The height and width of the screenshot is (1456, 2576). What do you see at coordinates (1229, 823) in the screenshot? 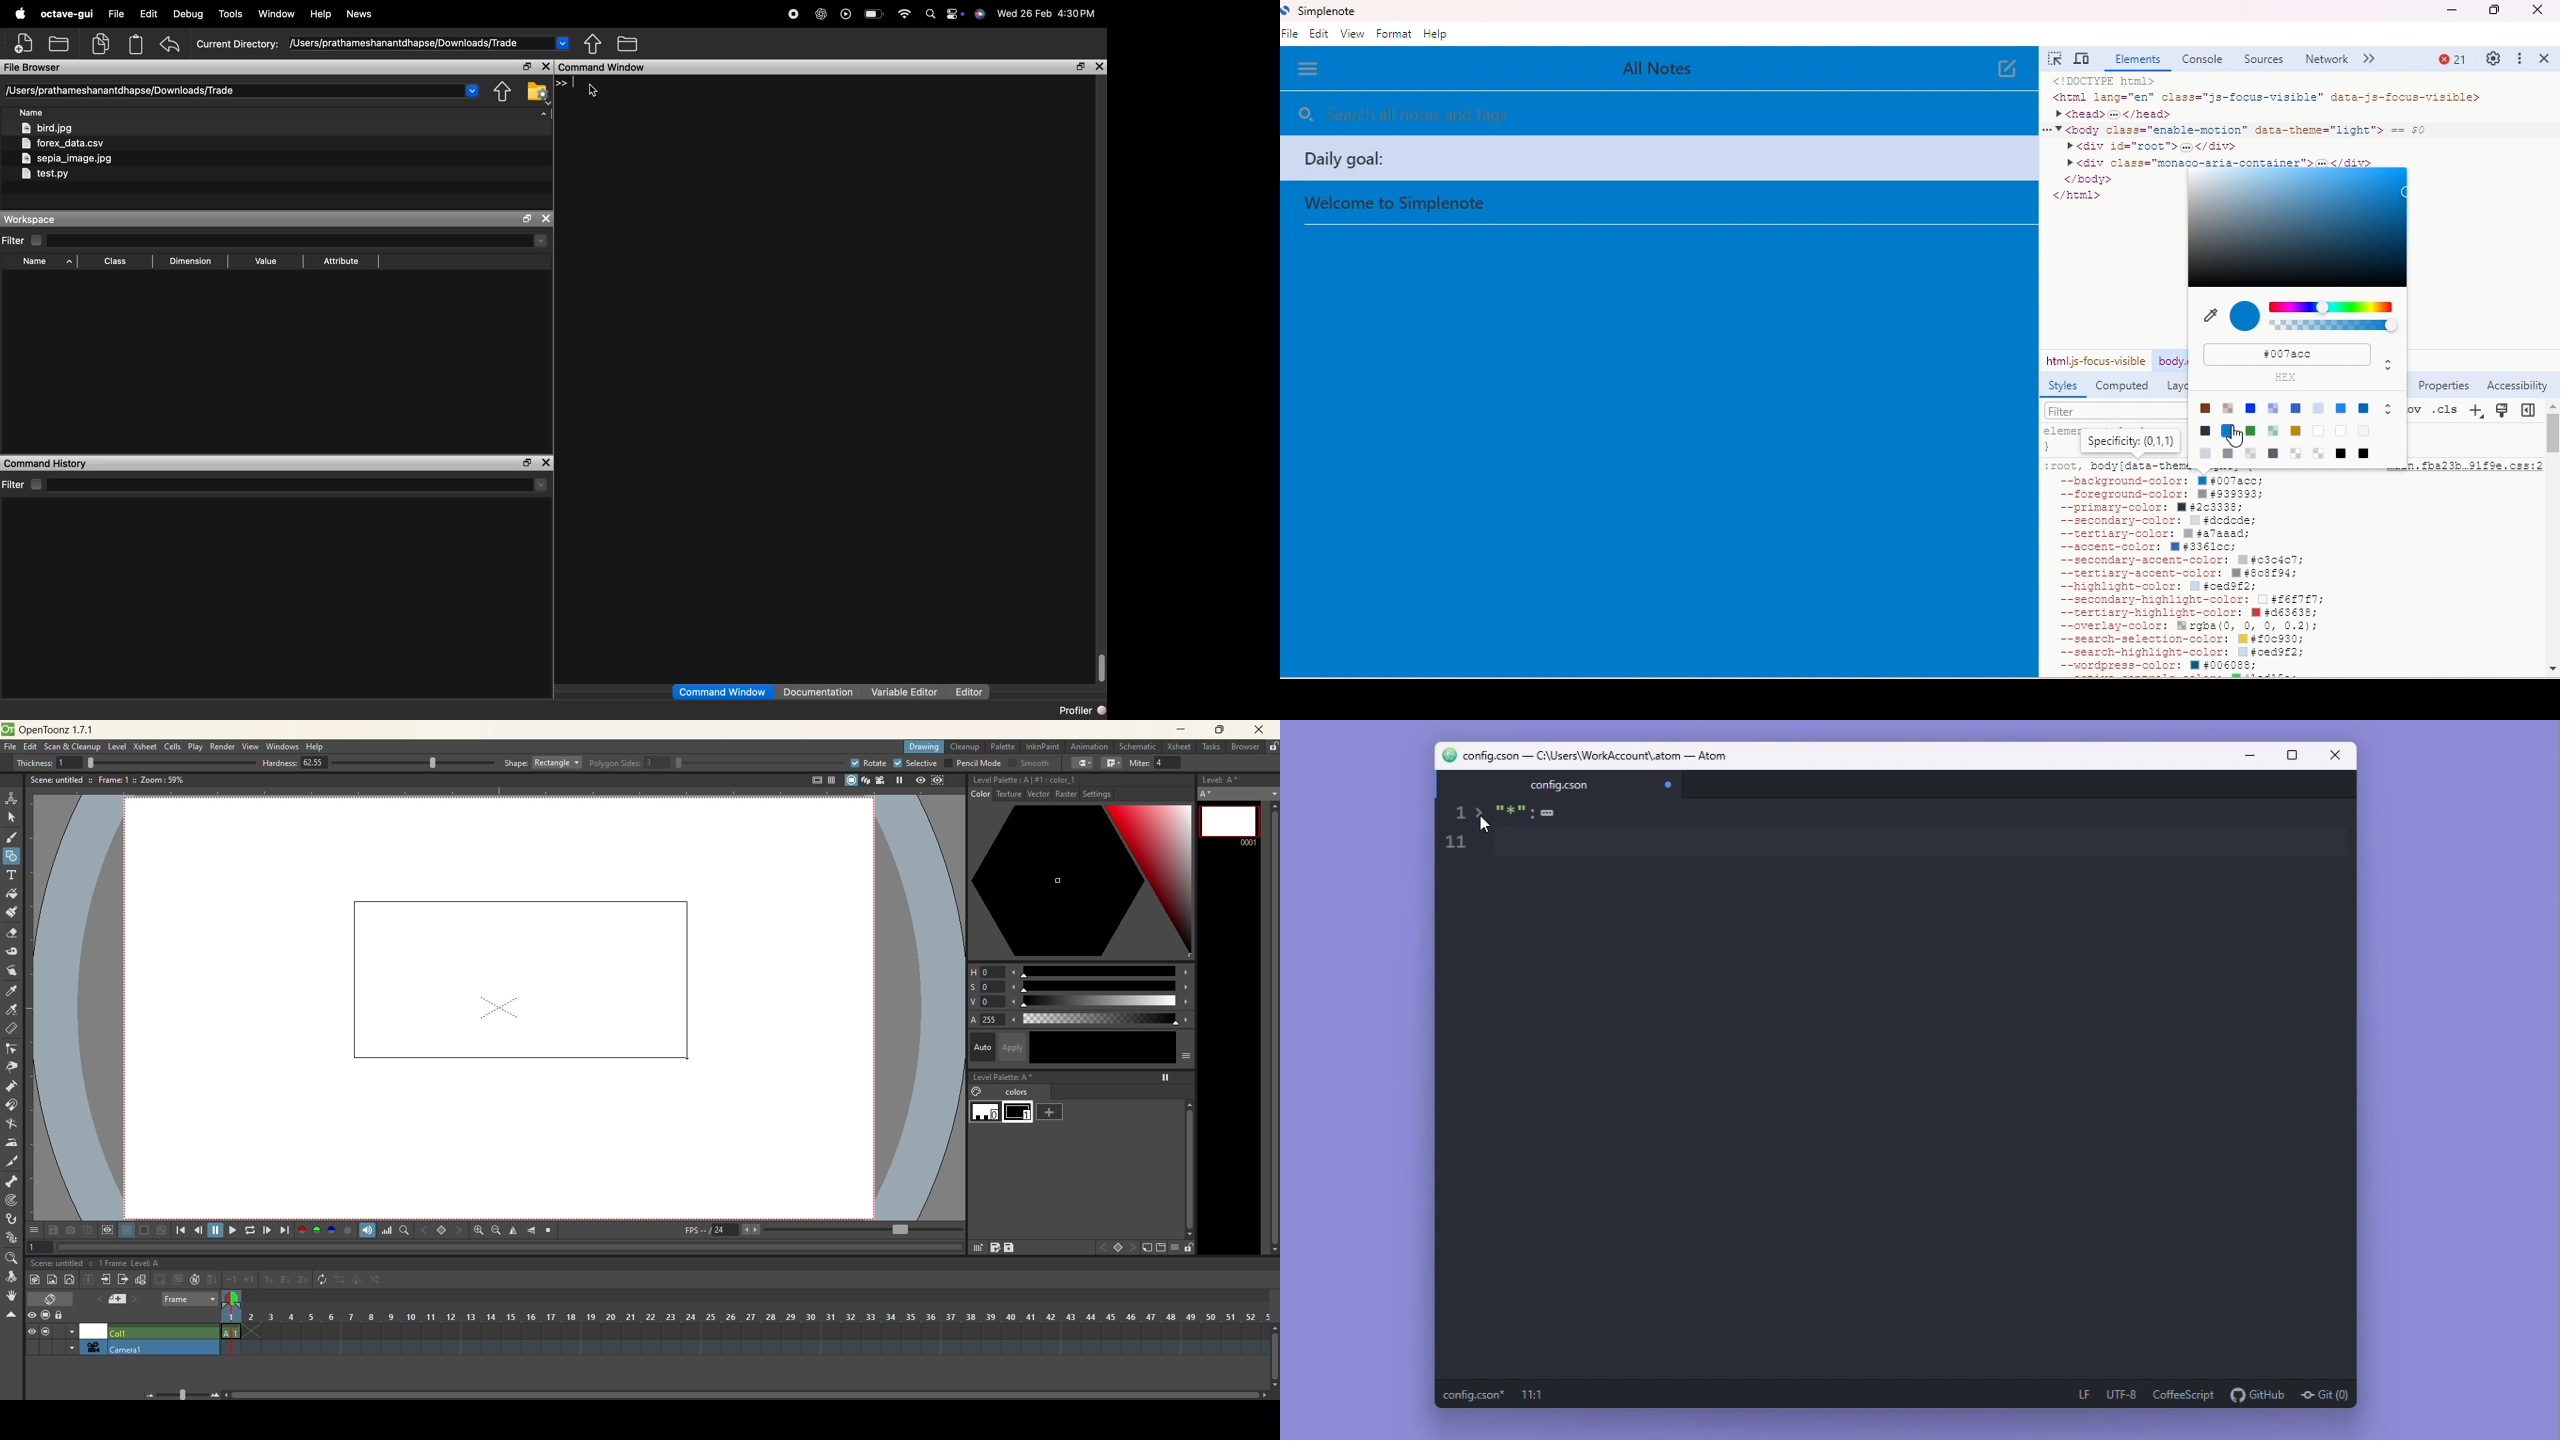
I see `001 level` at bounding box center [1229, 823].